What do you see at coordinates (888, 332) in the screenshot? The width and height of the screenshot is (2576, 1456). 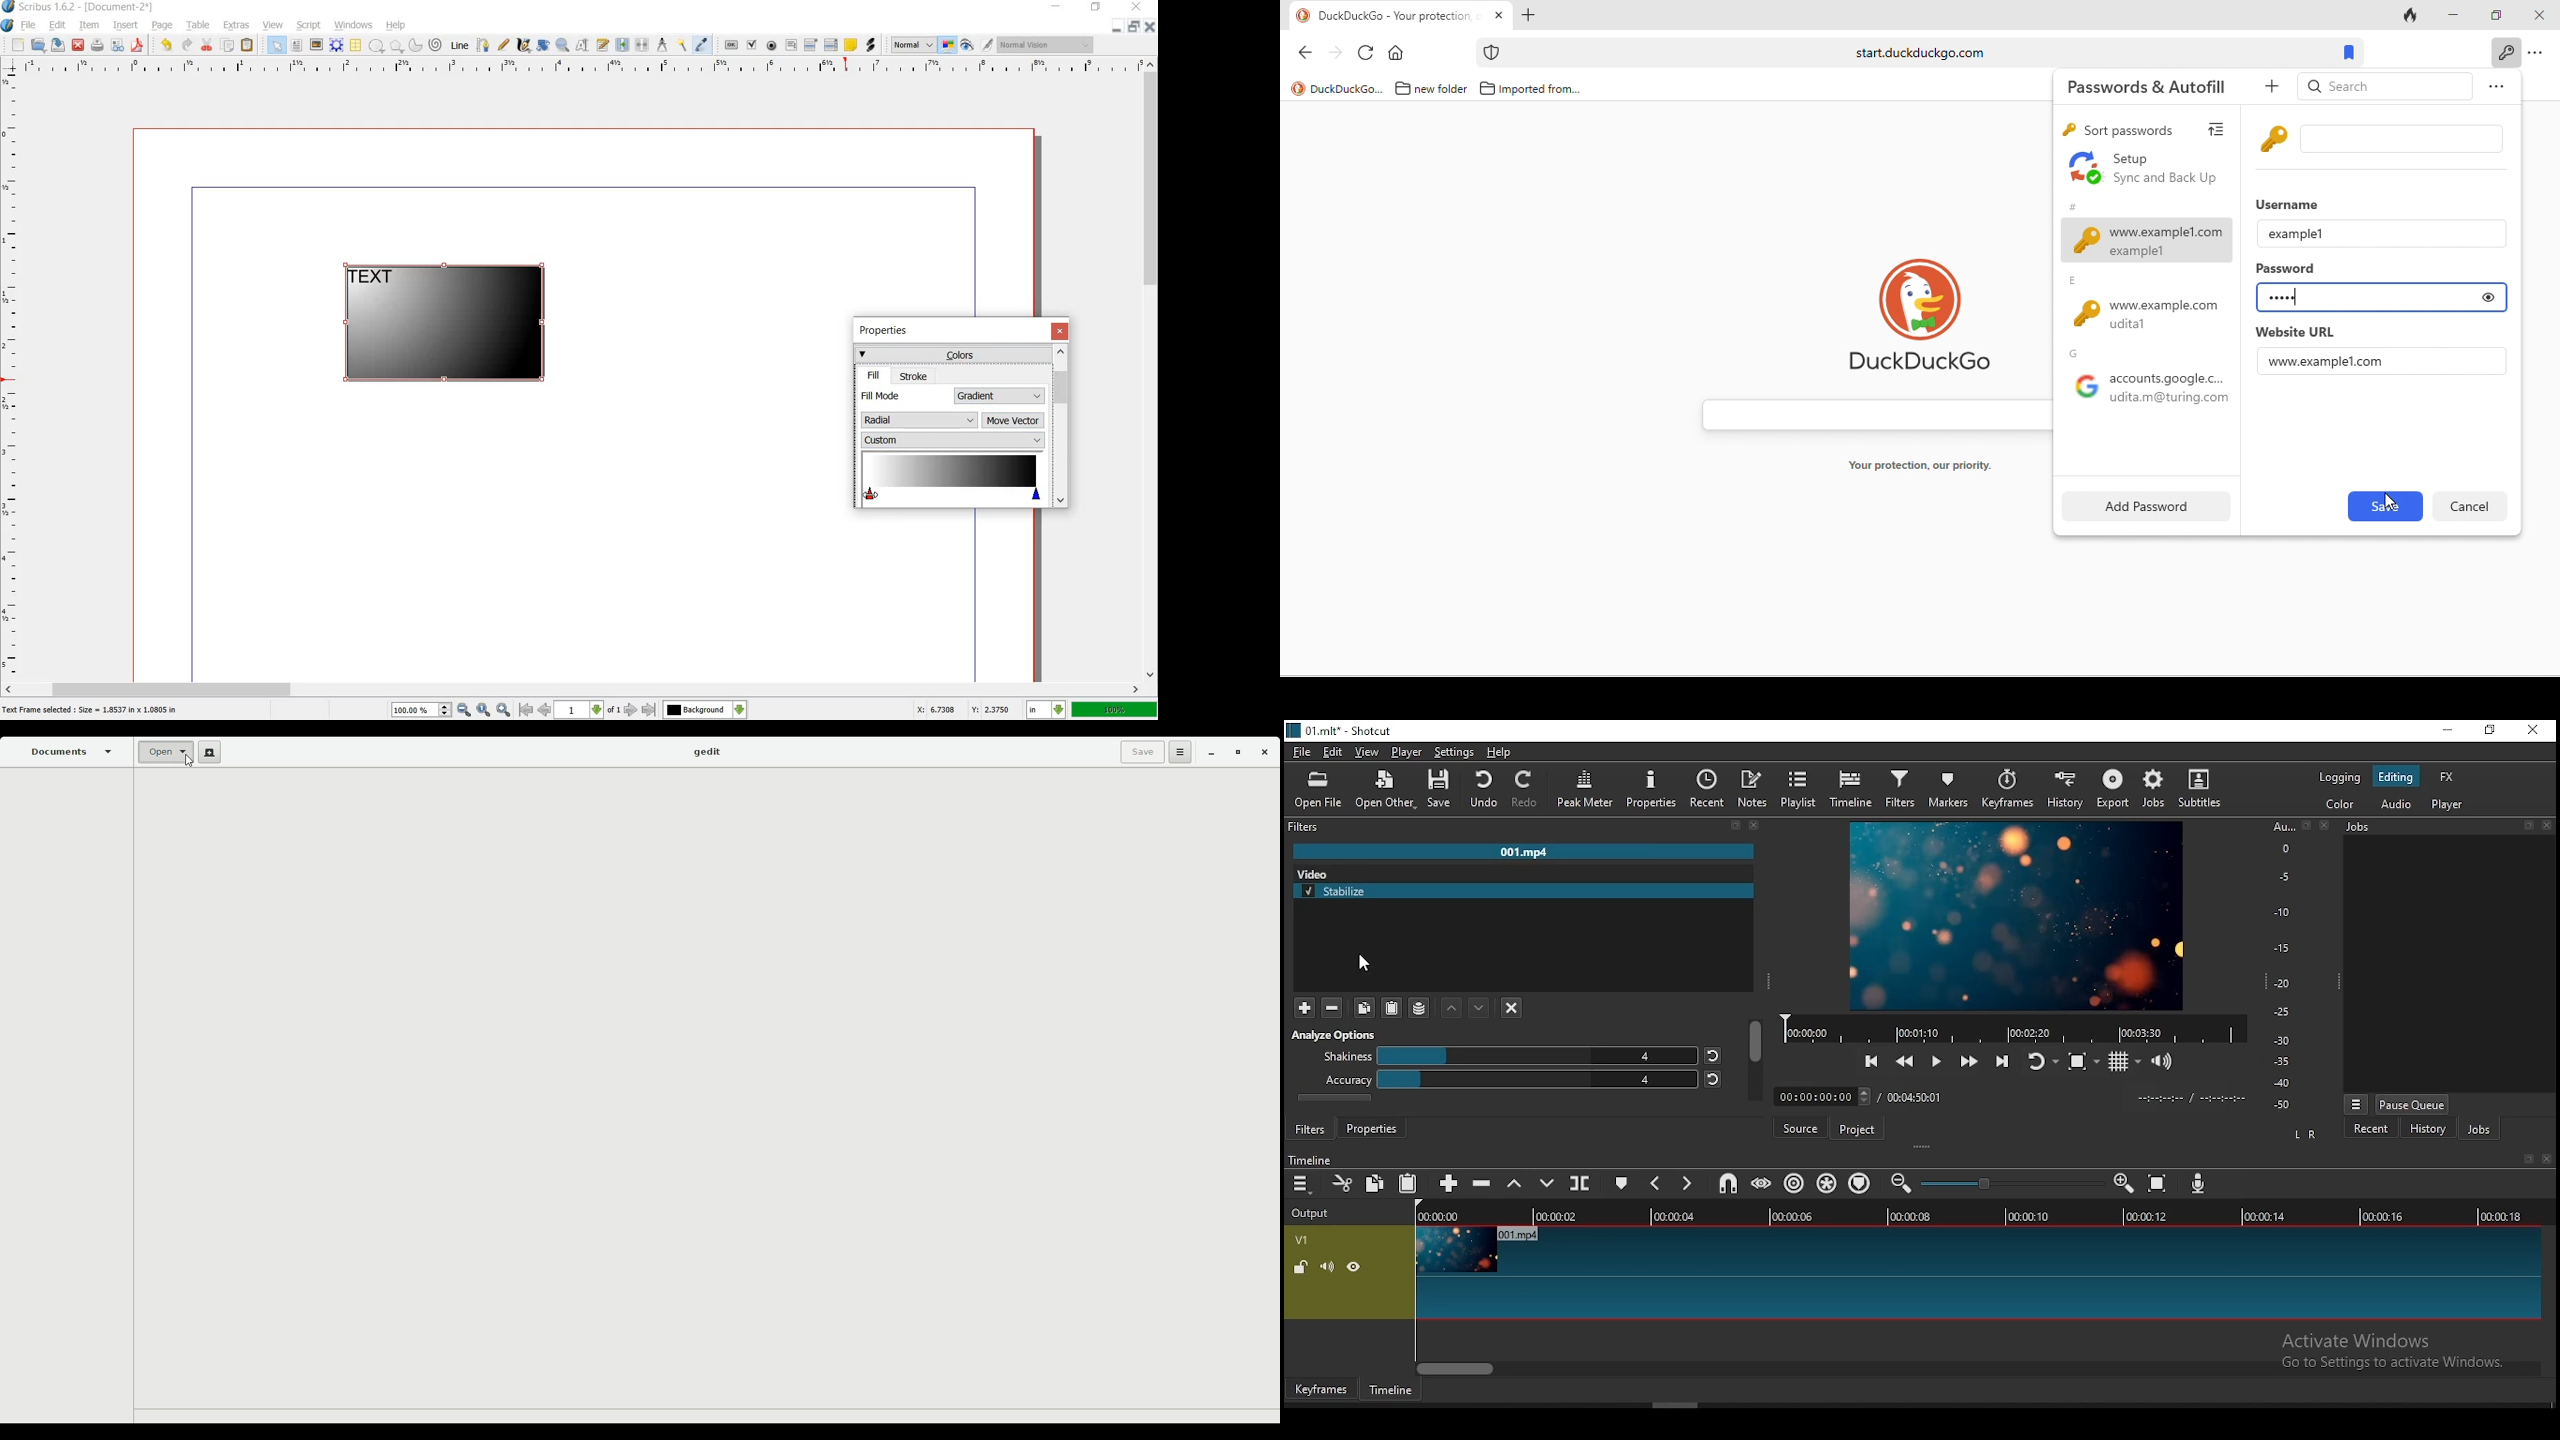 I see `properties` at bounding box center [888, 332].